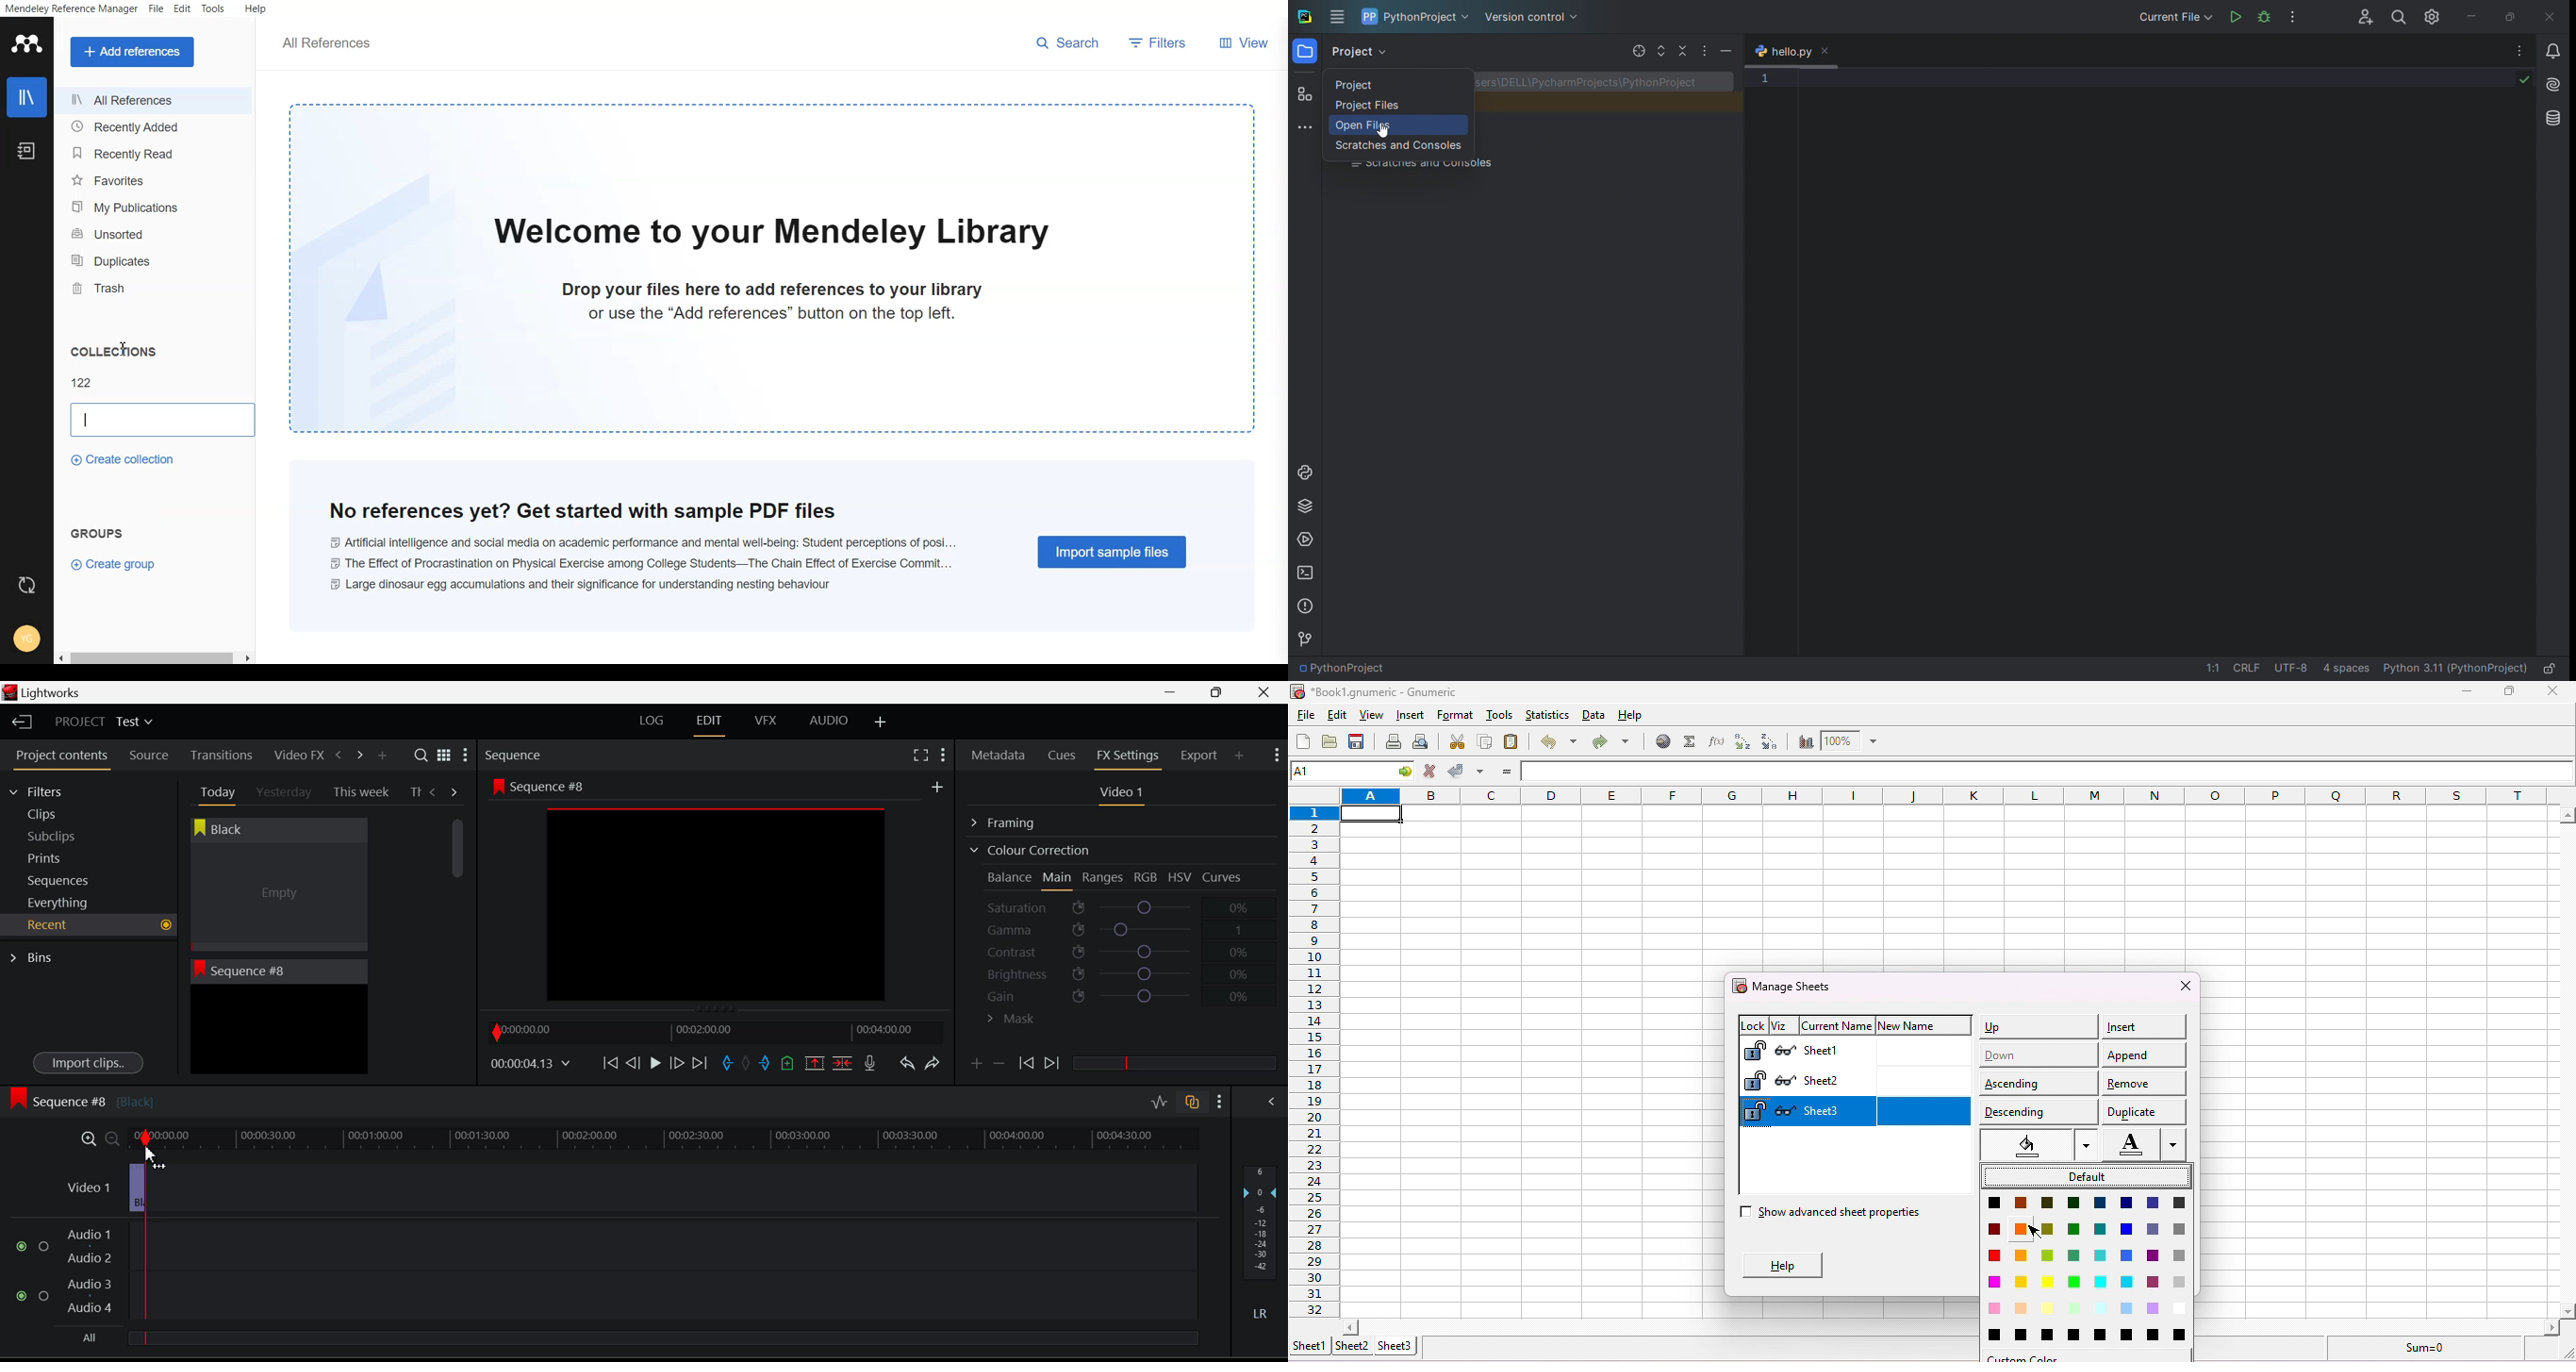 The width and height of the screenshot is (2576, 1372). Describe the element at coordinates (148, 1152) in the screenshot. I see `MOUSE_DOWN Cursor Position` at that location.